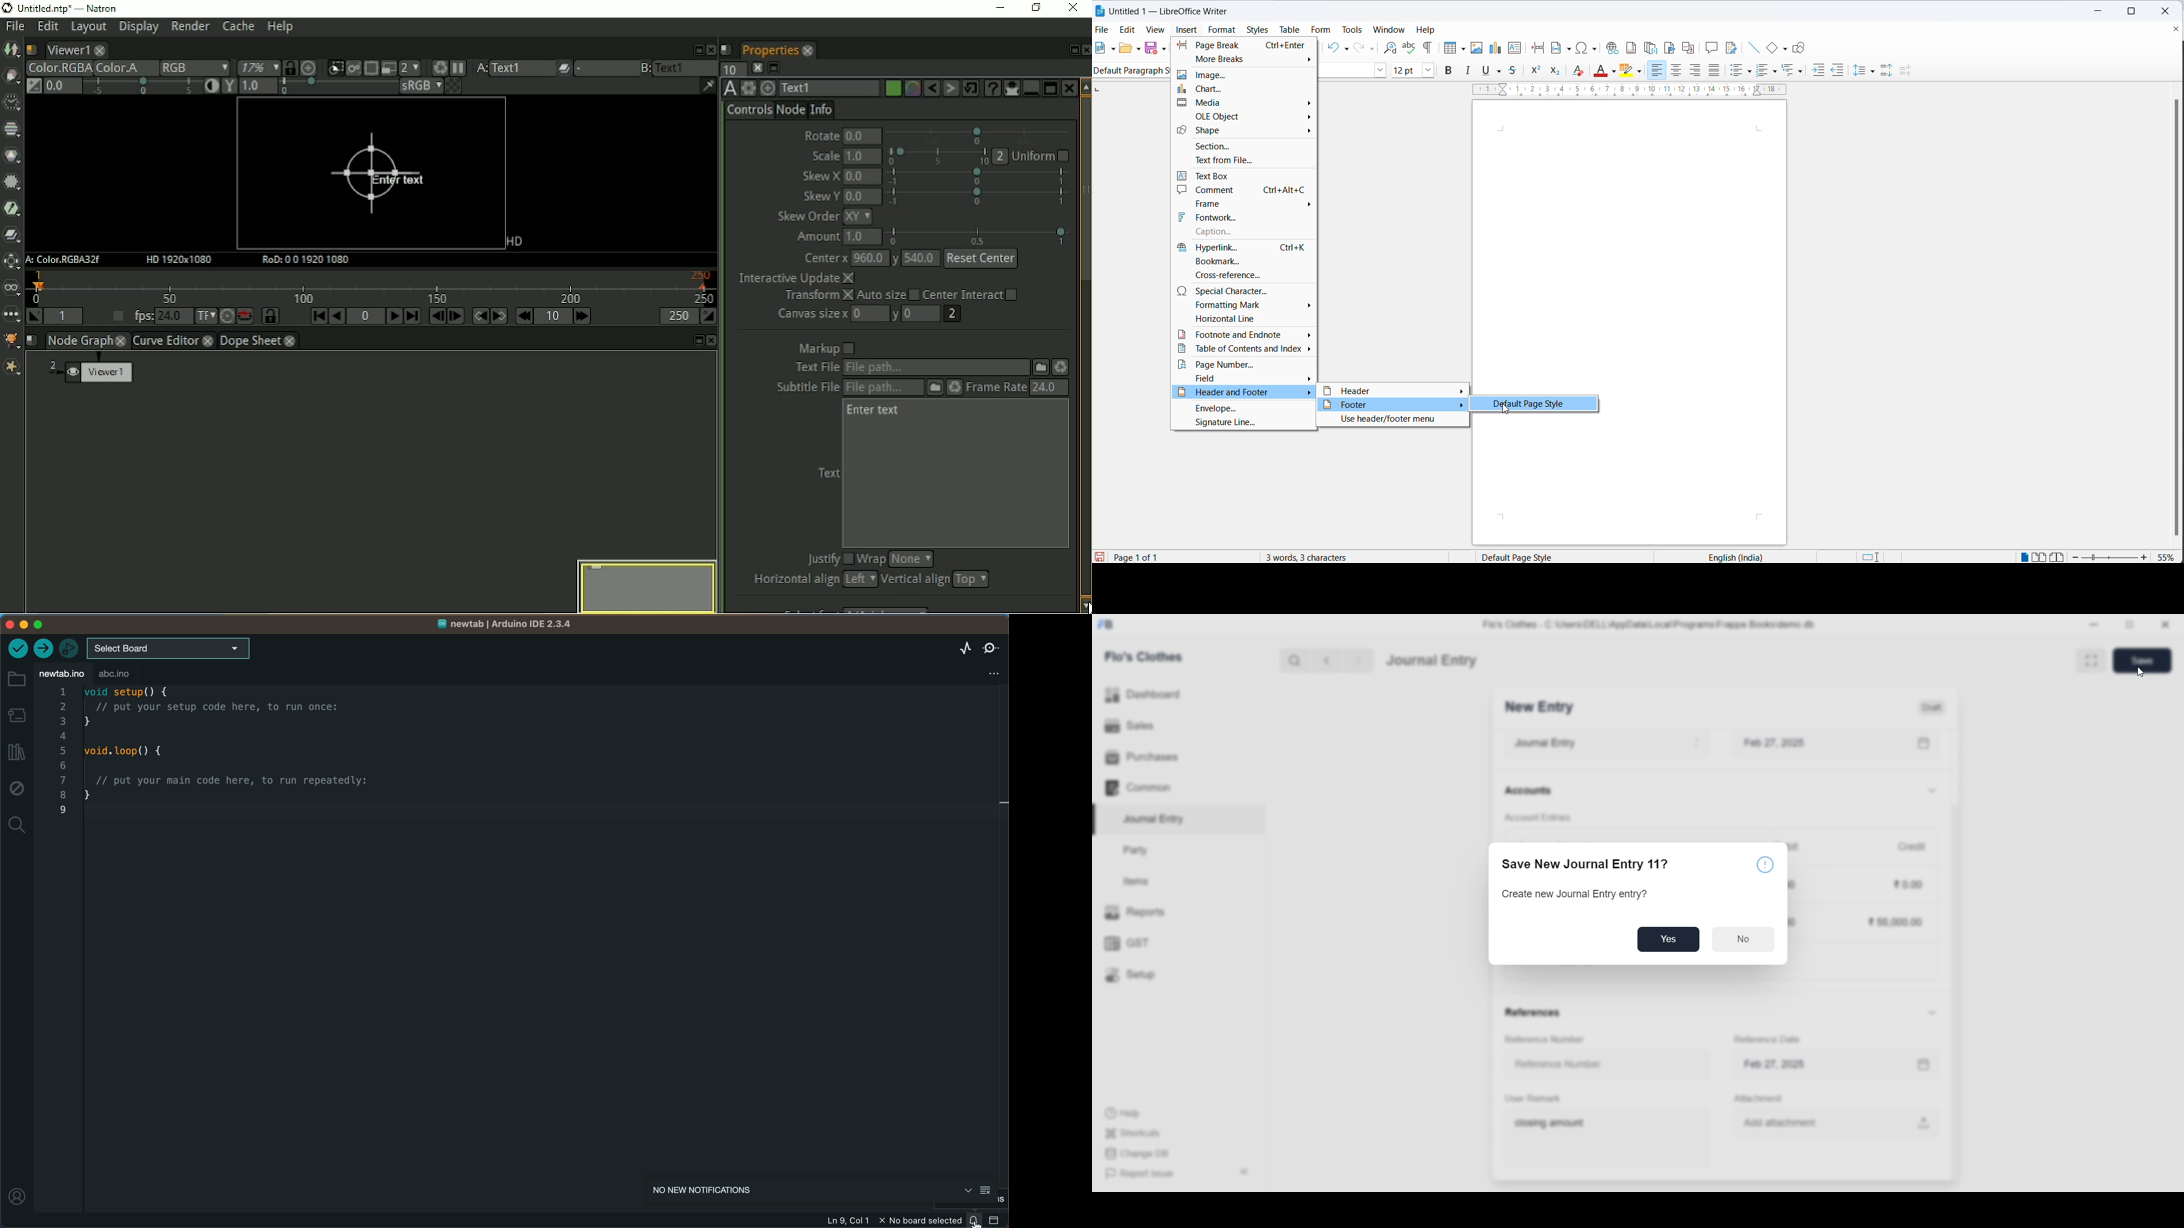 Image resolution: width=2184 pixels, height=1232 pixels. What do you see at coordinates (1749, 556) in the screenshot?
I see `text language` at bounding box center [1749, 556].